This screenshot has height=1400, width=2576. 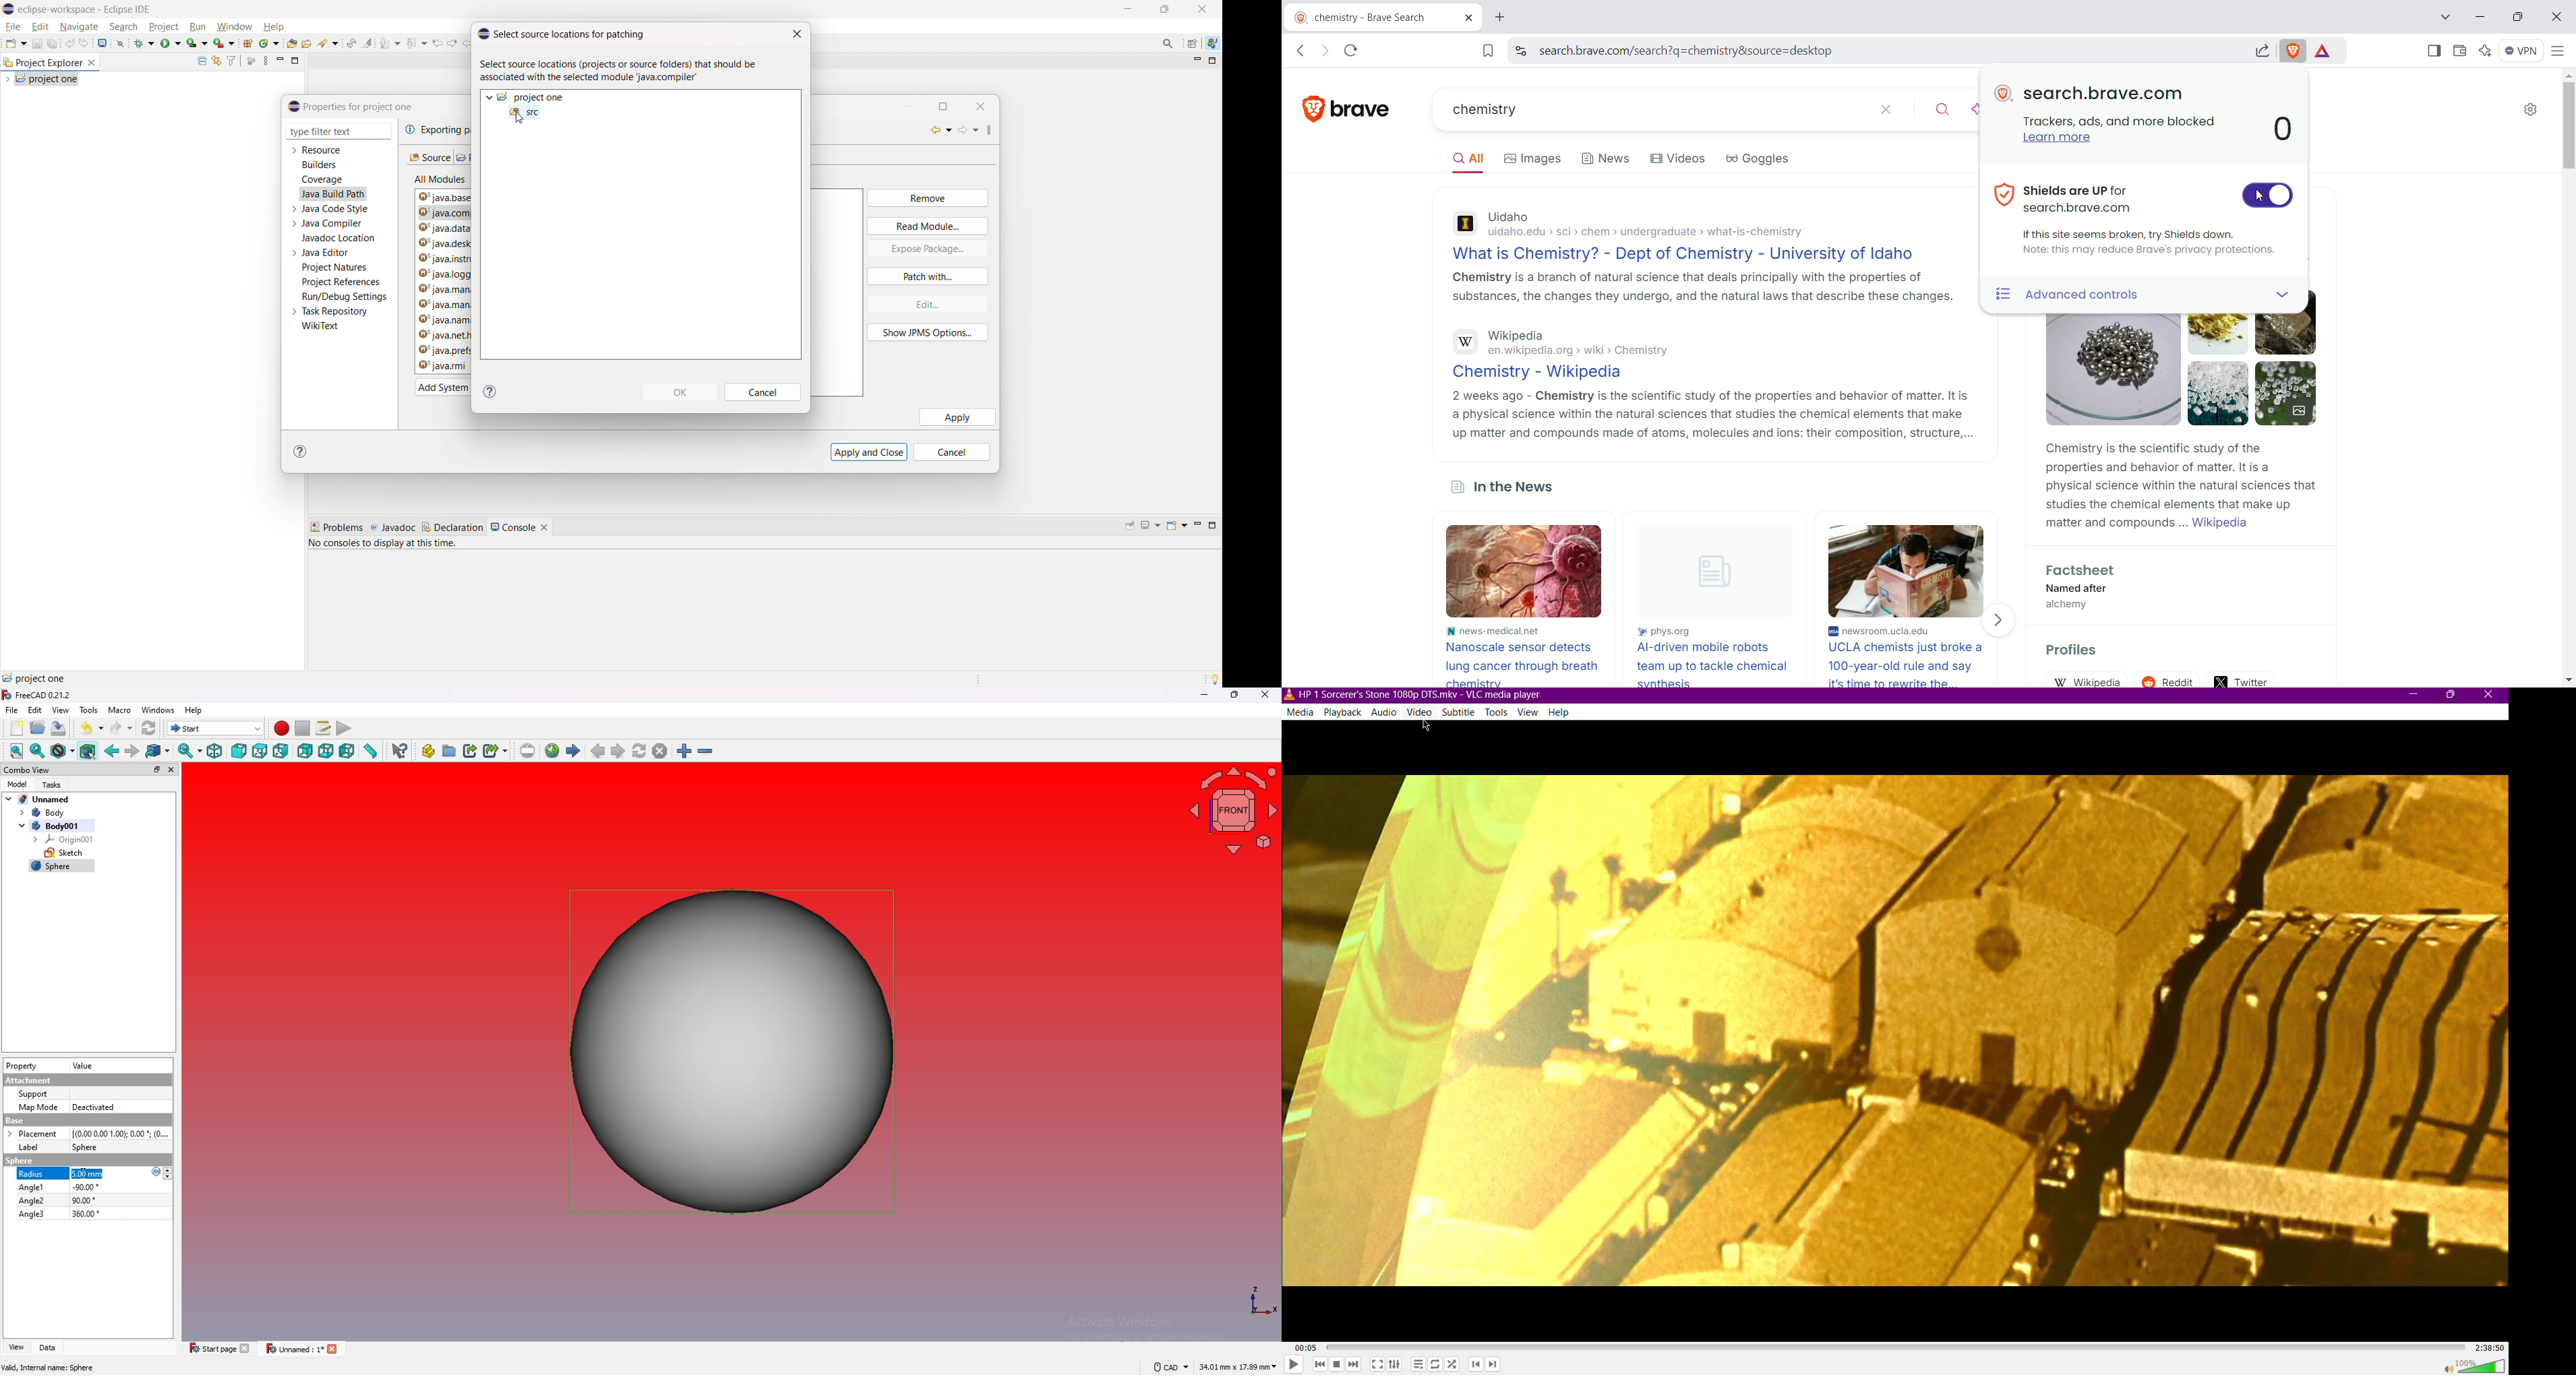 What do you see at coordinates (87, 752) in the screenshot?
I see `selection filter` at bounding box center [87, 752].